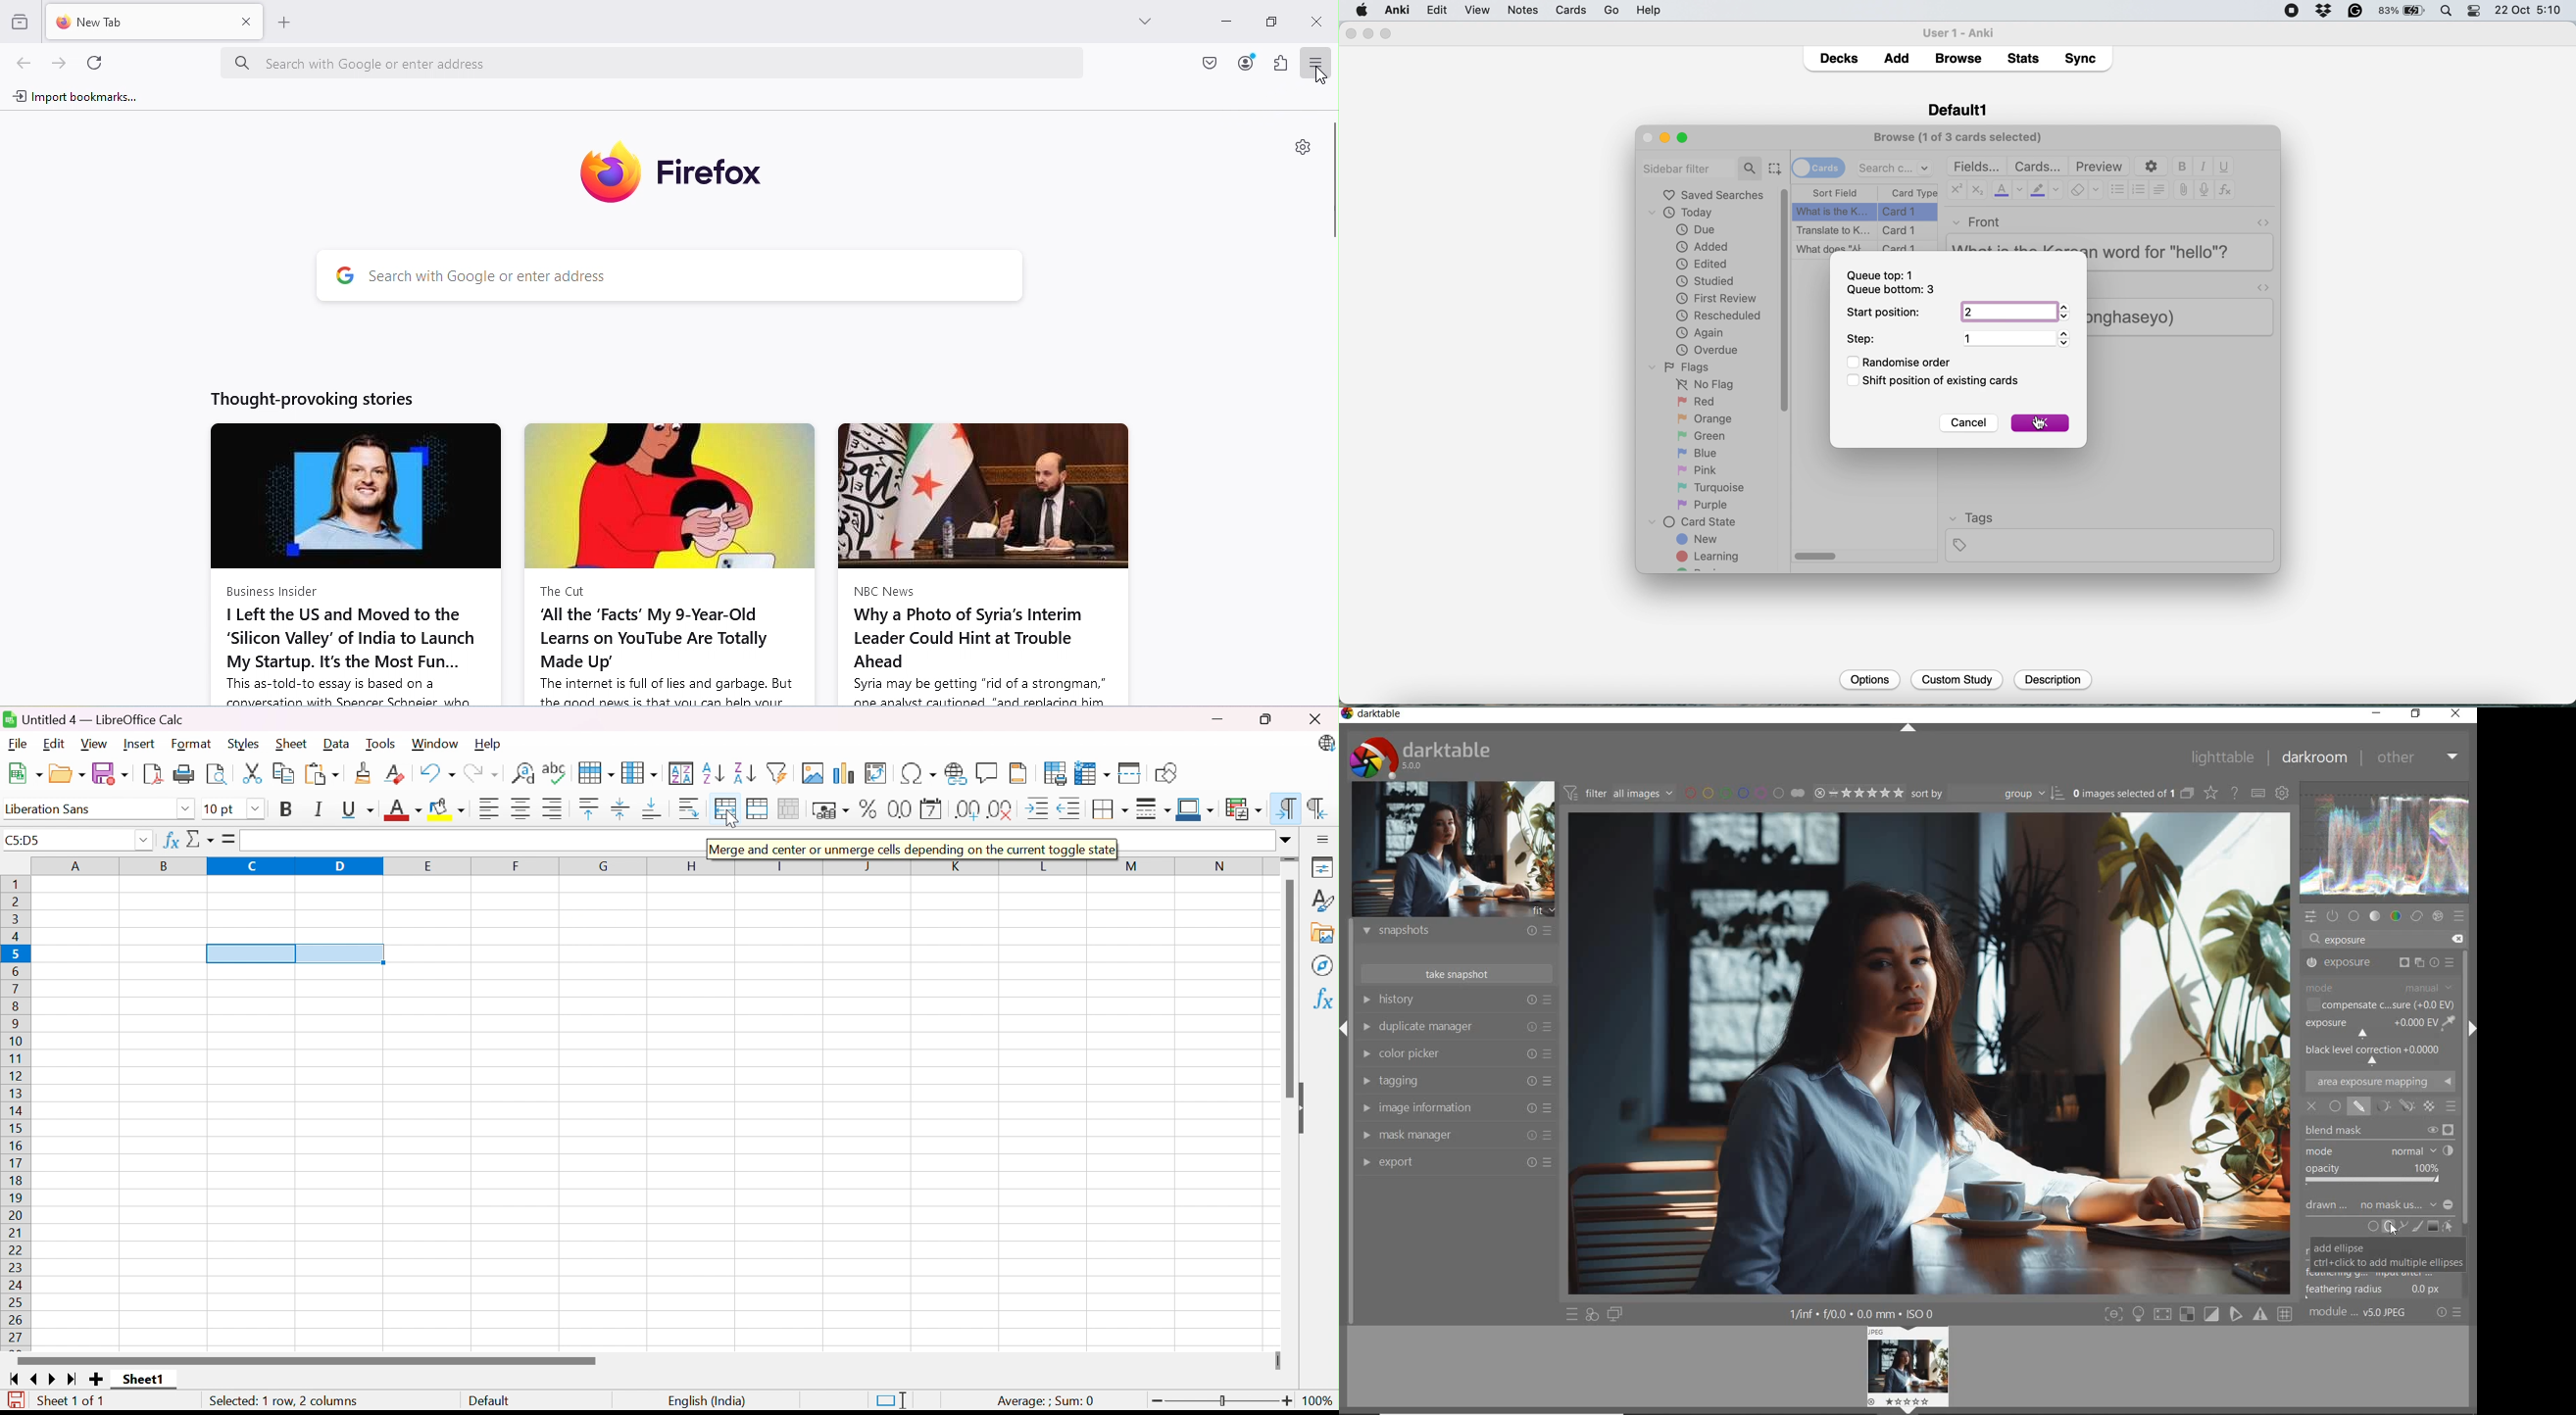 This screenshot has height=1428, width=2576. Describe the element at coordinates (2204, 167) in the screenshot. I see `italic` at that location.